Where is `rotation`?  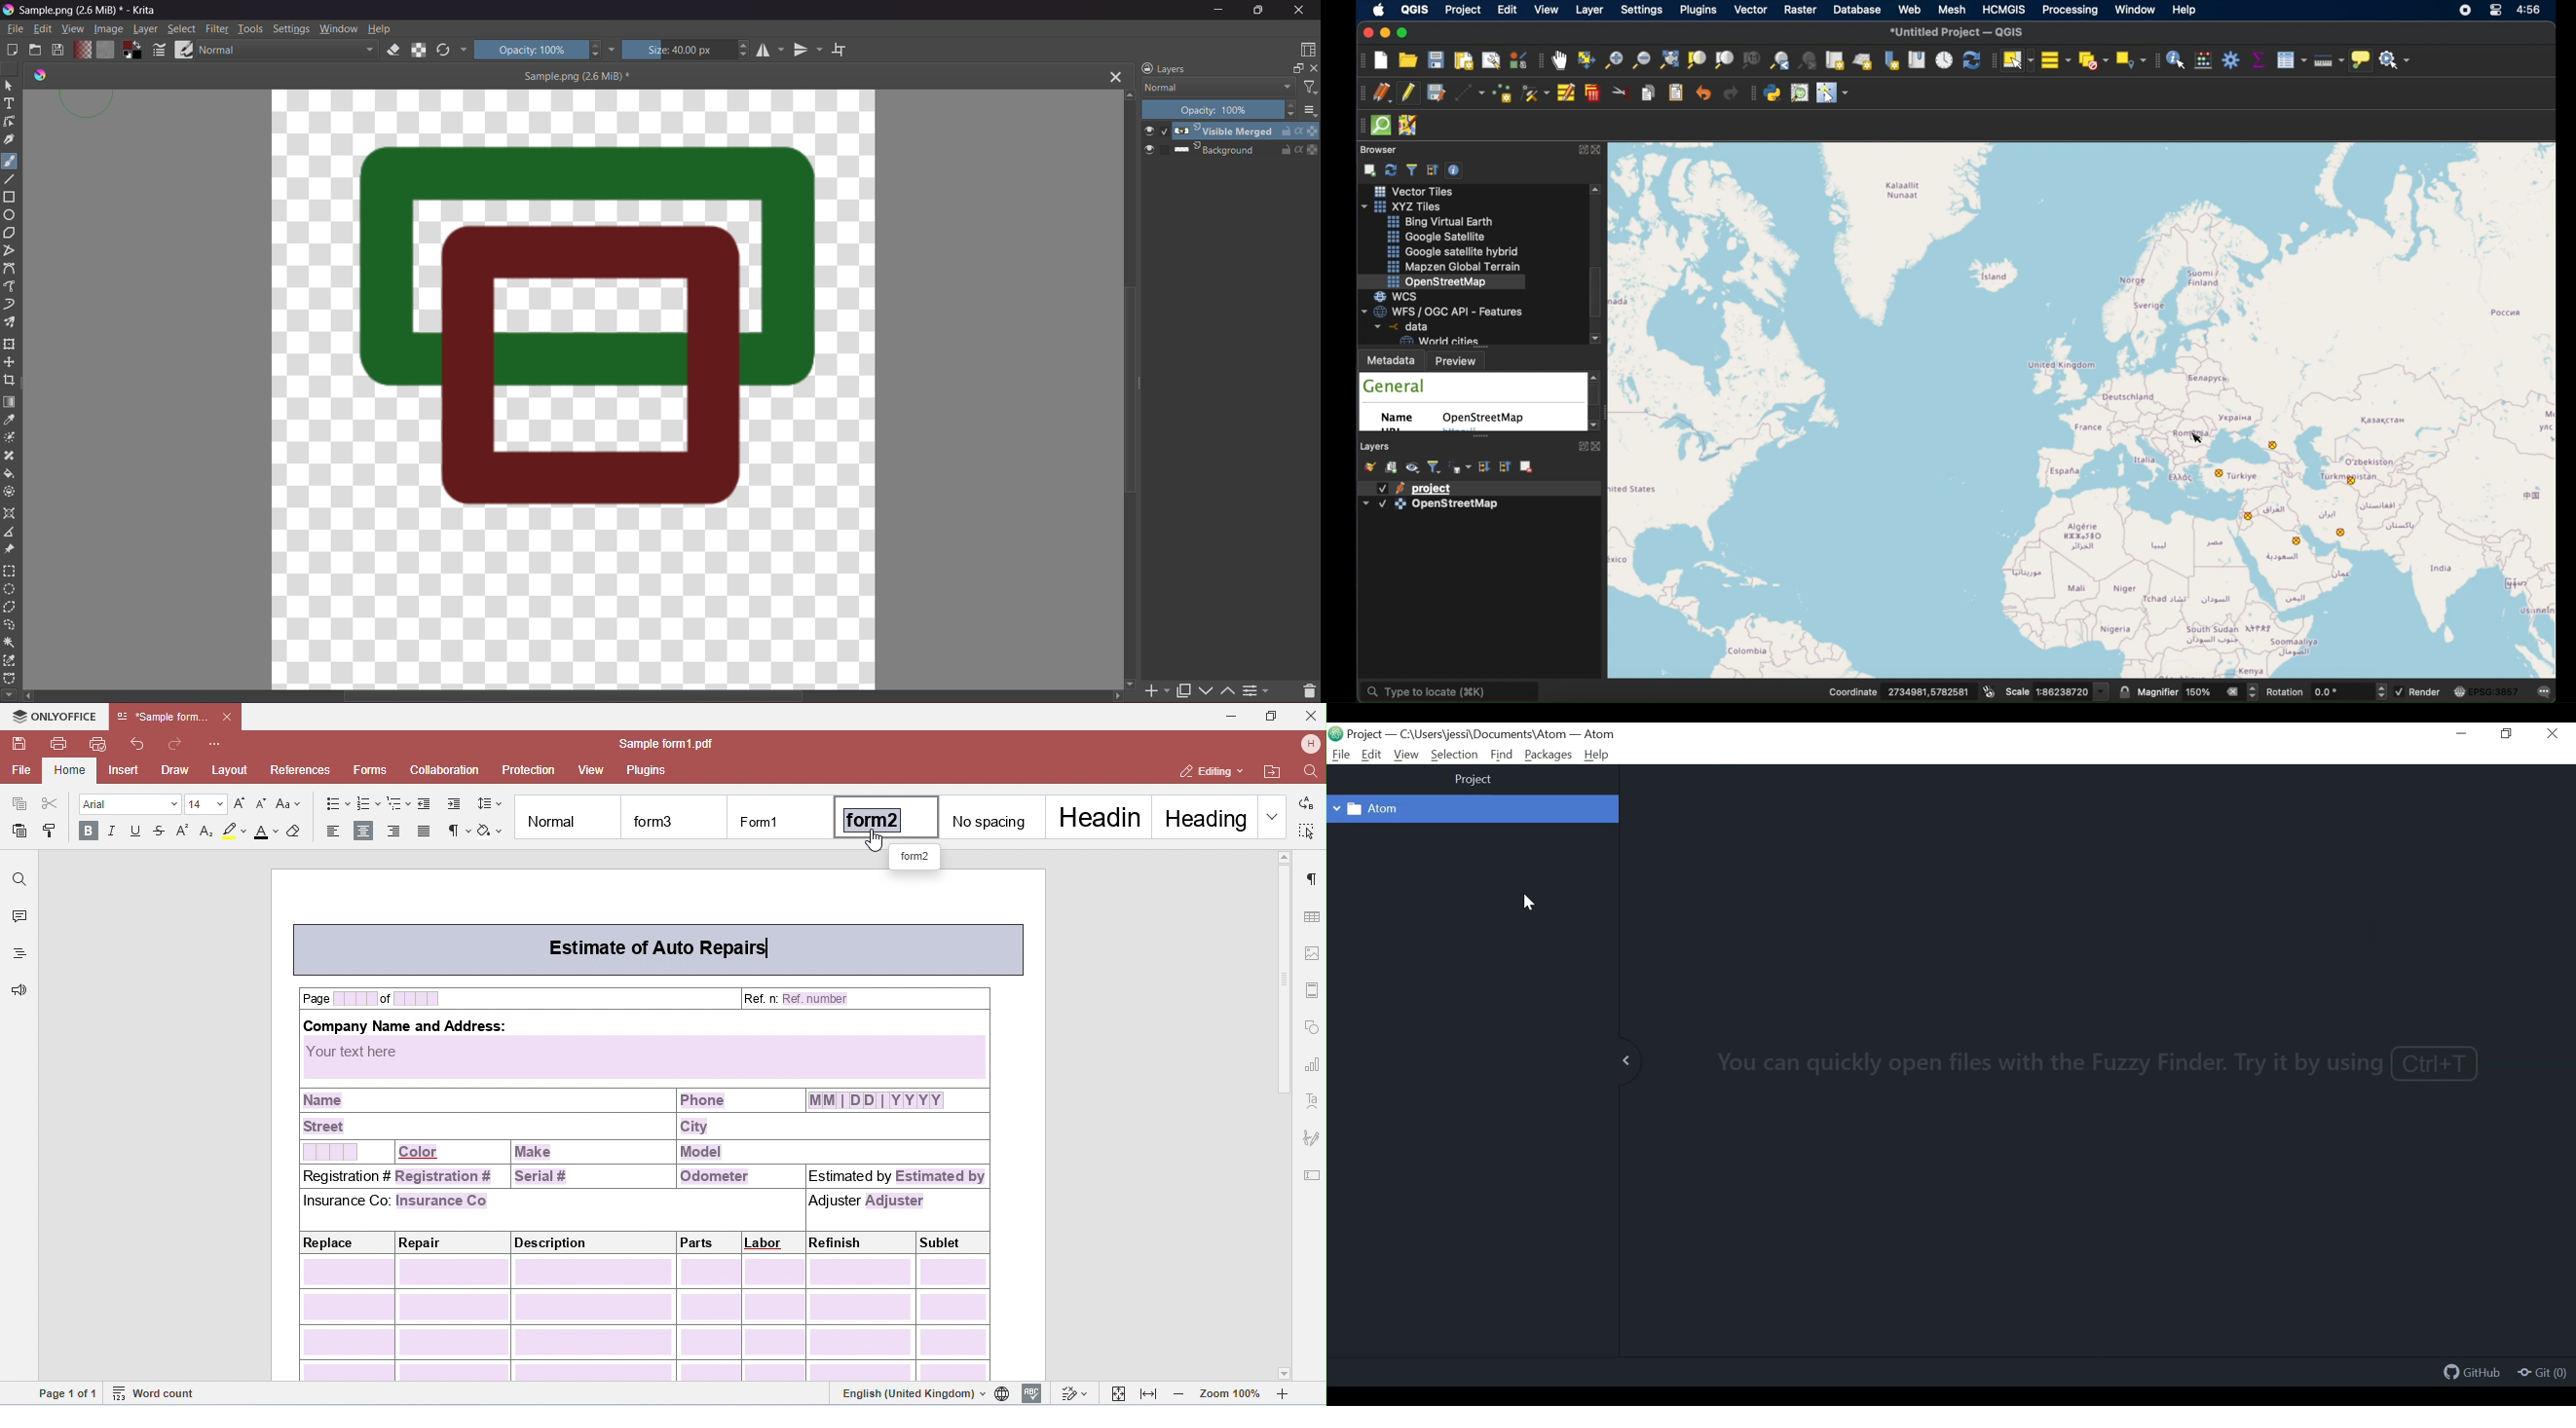
rotation is located at coordinates (2287, 692).